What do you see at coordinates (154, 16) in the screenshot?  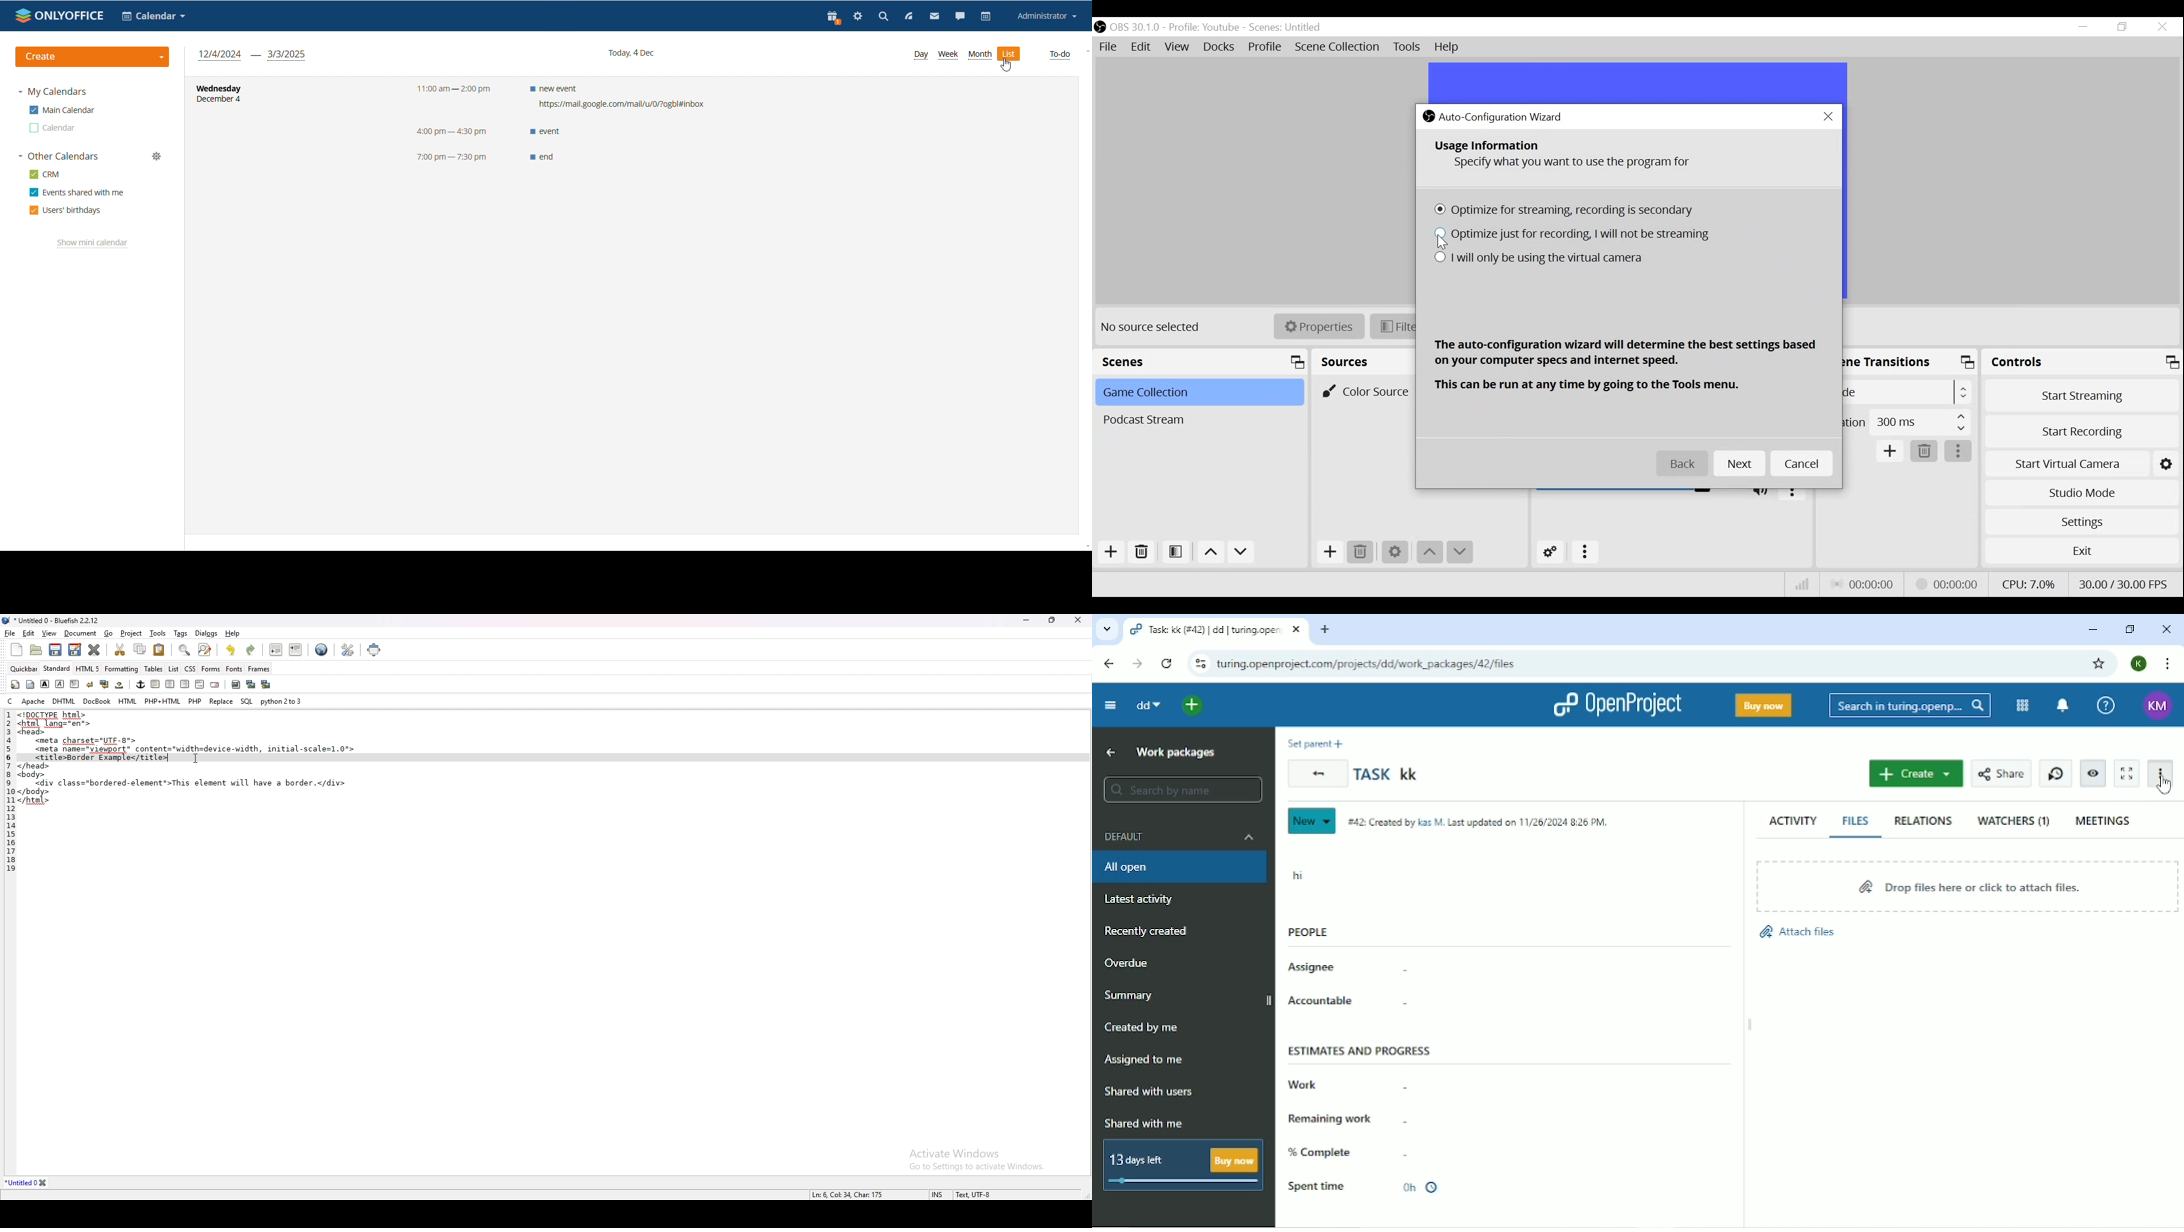 I see `select application` at bounding box center [154, 16].